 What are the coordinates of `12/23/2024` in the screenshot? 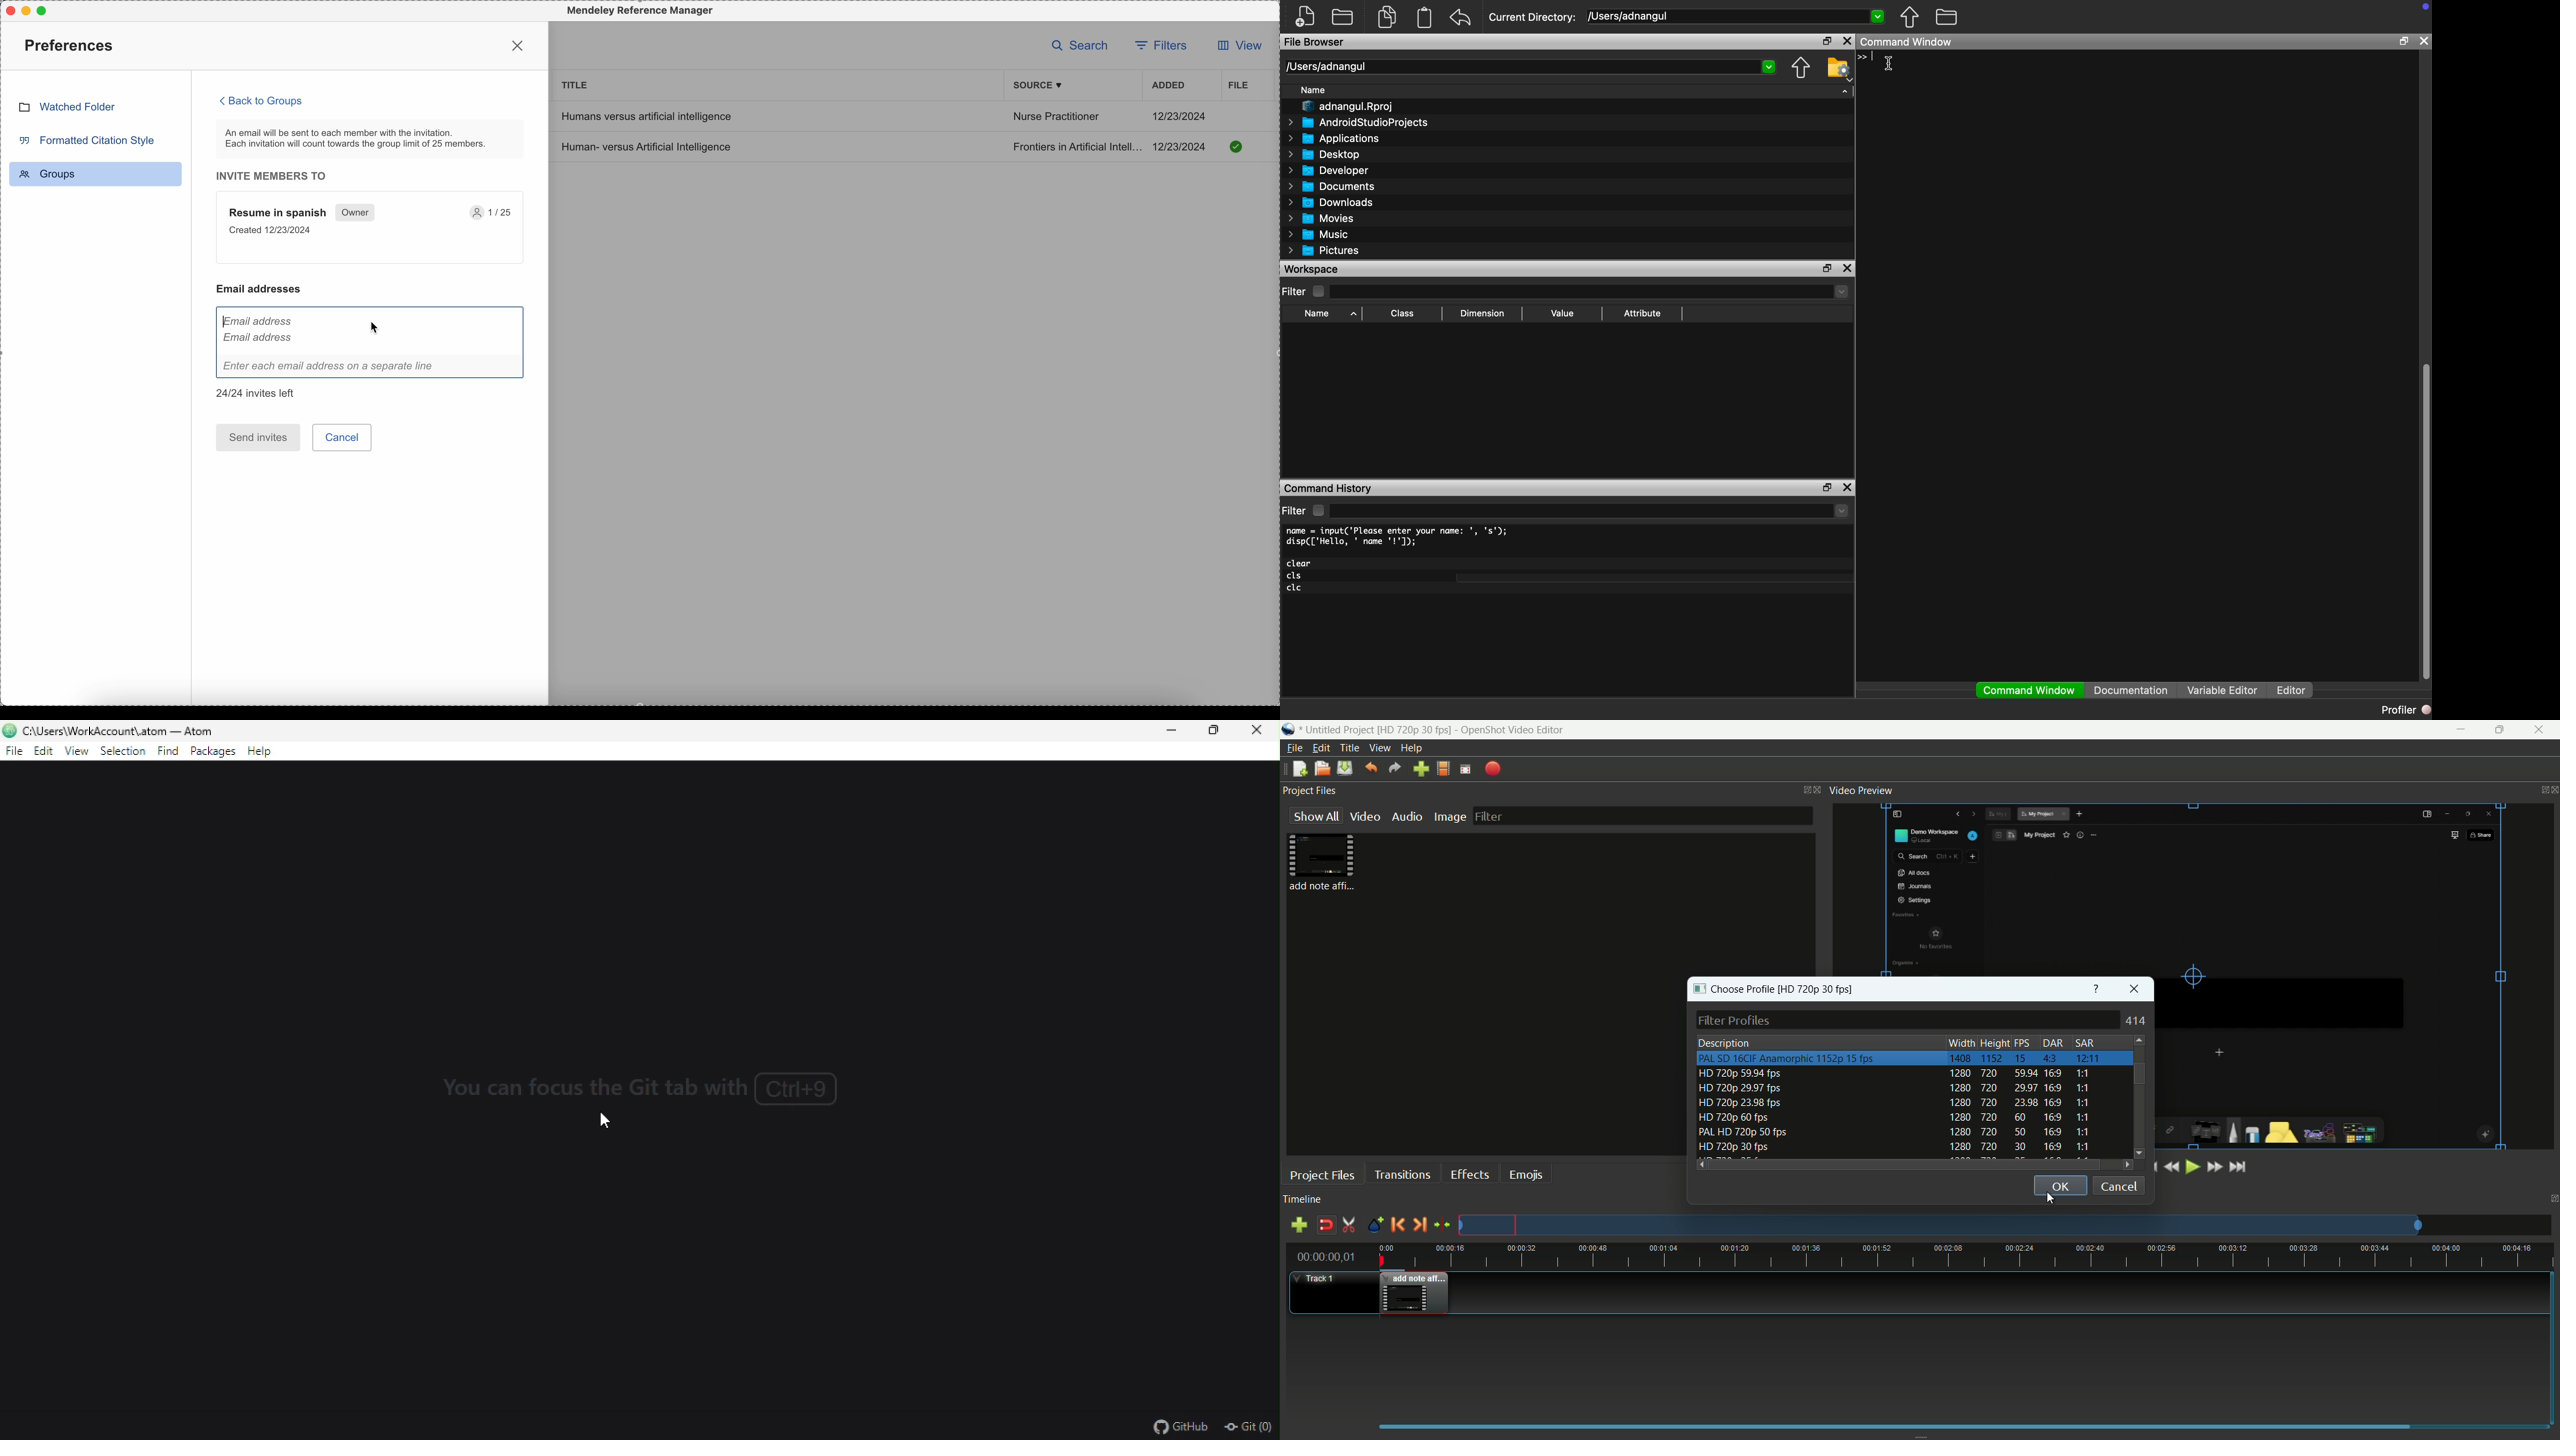 It's located at (1182, 147).